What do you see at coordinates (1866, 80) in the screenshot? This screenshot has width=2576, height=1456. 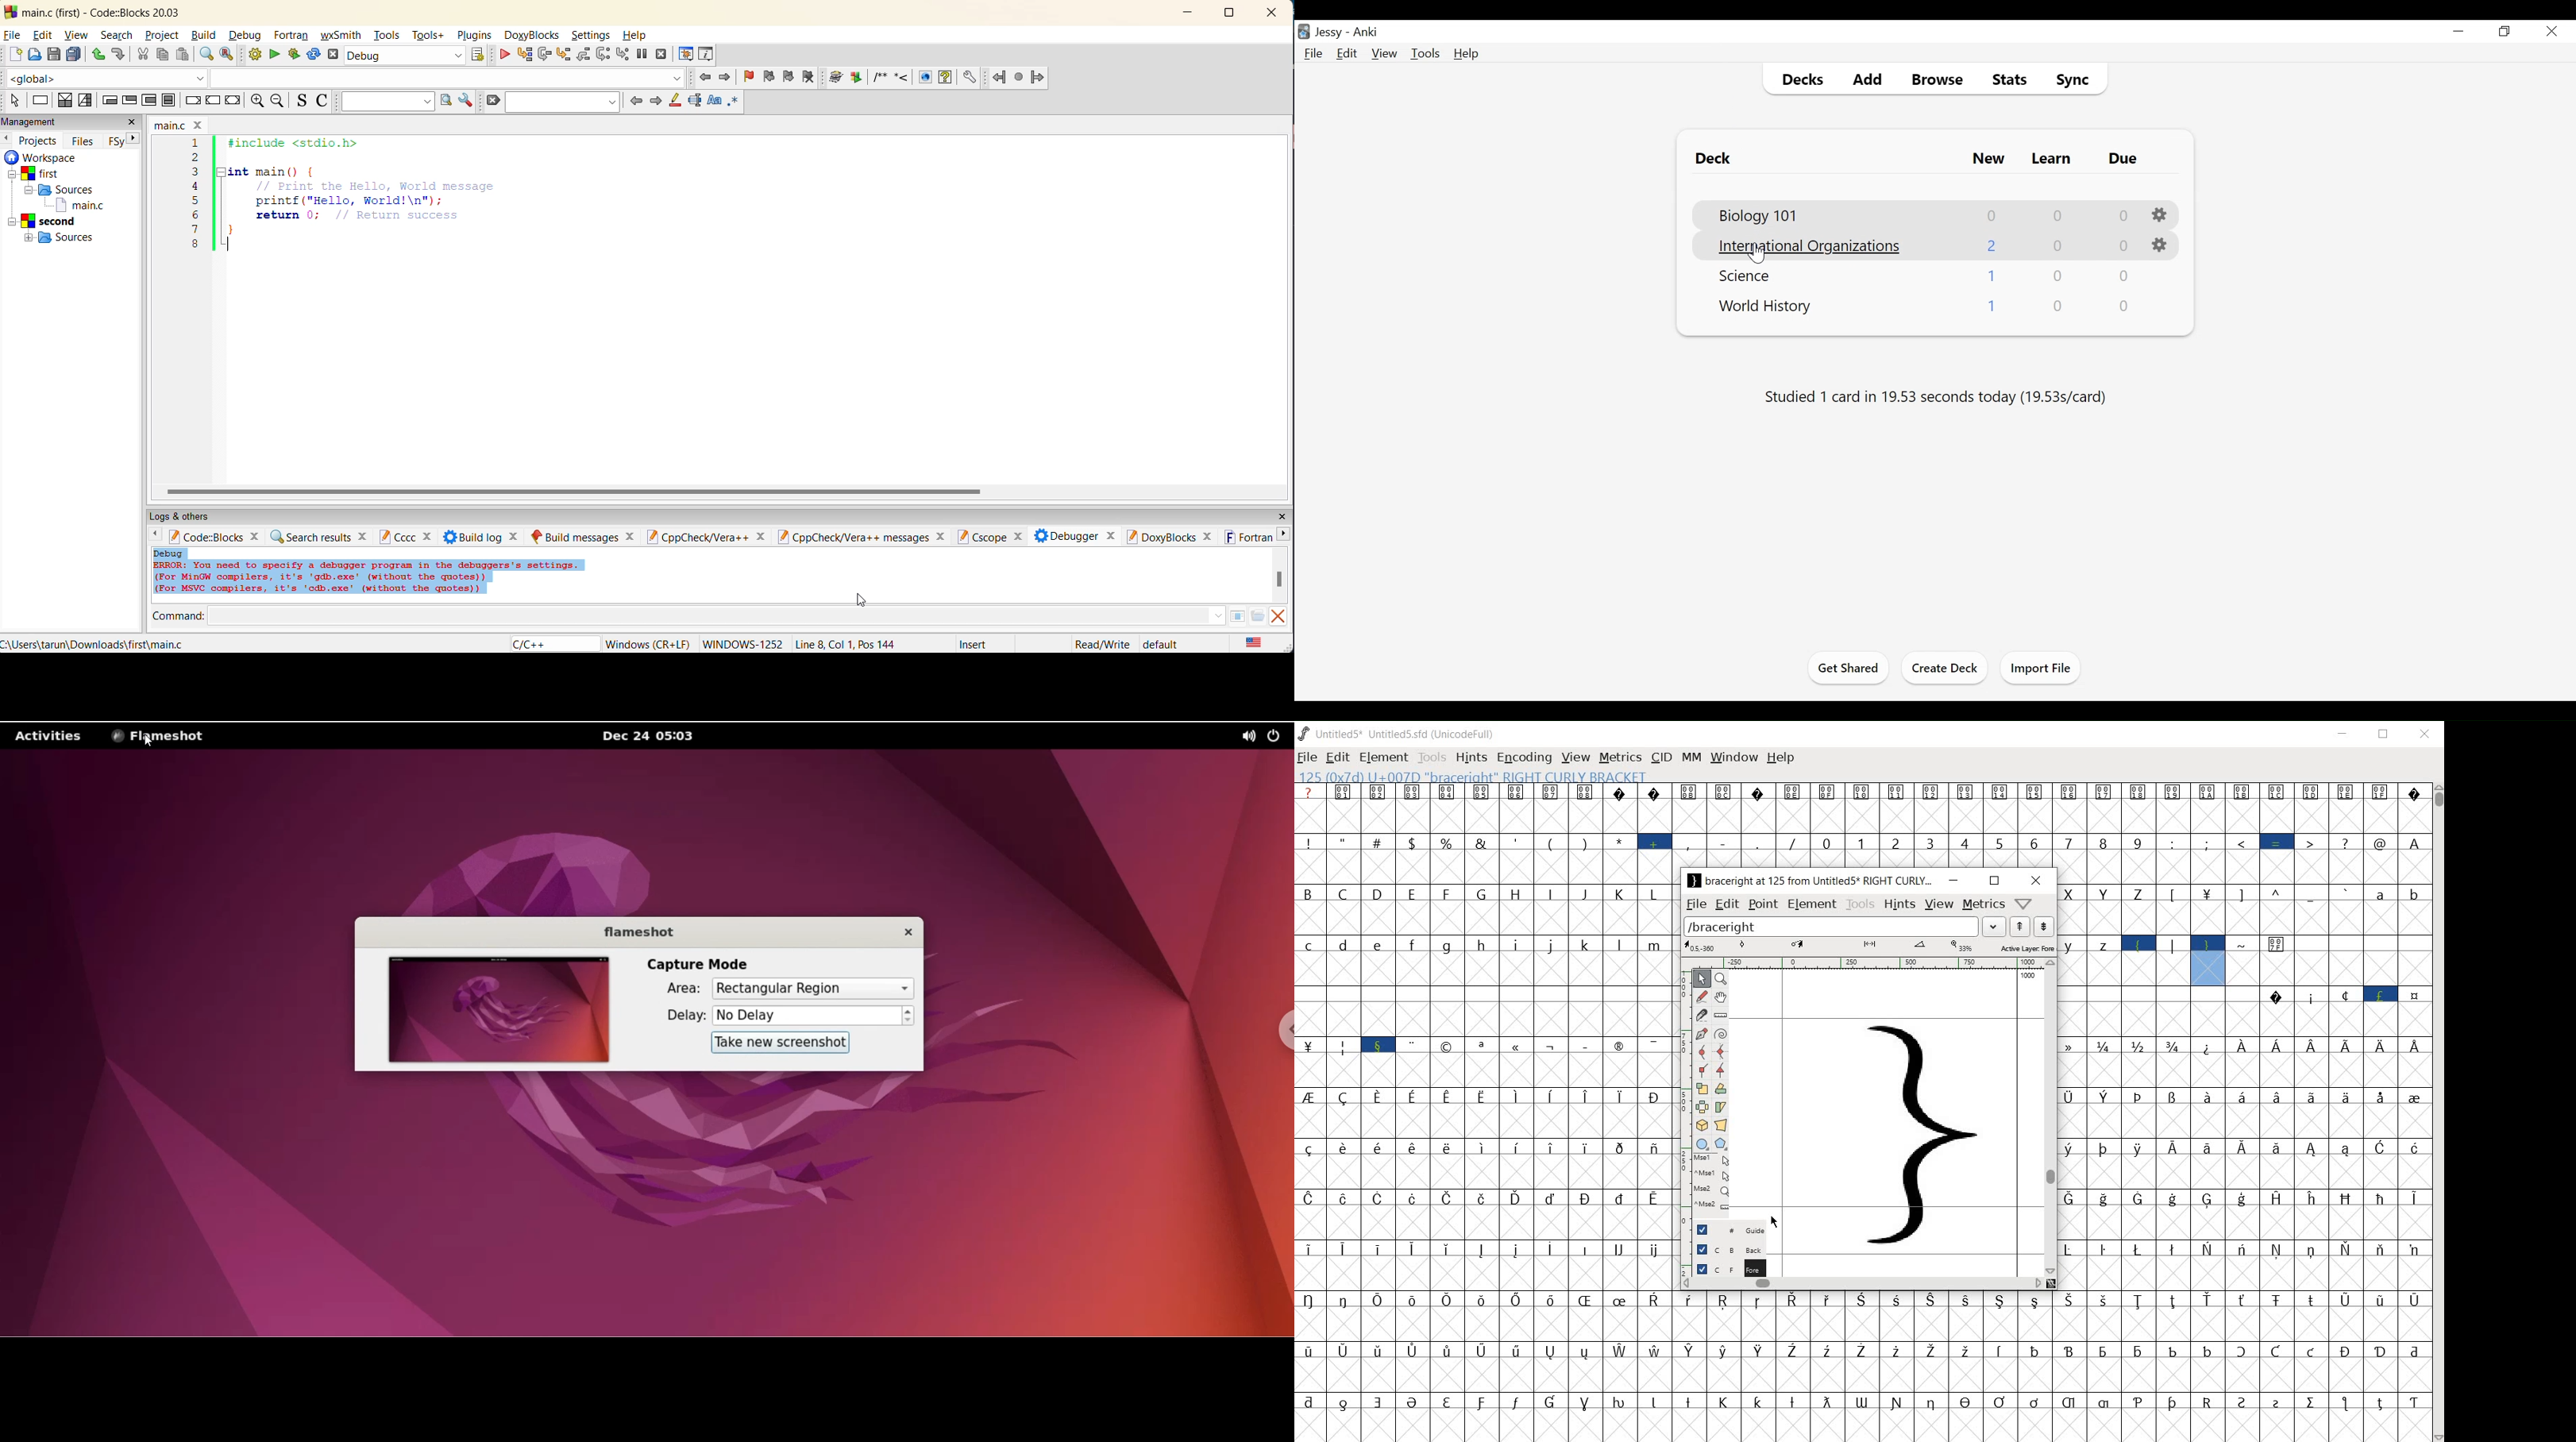 I see `Add` at bounding box center [1866, 80].